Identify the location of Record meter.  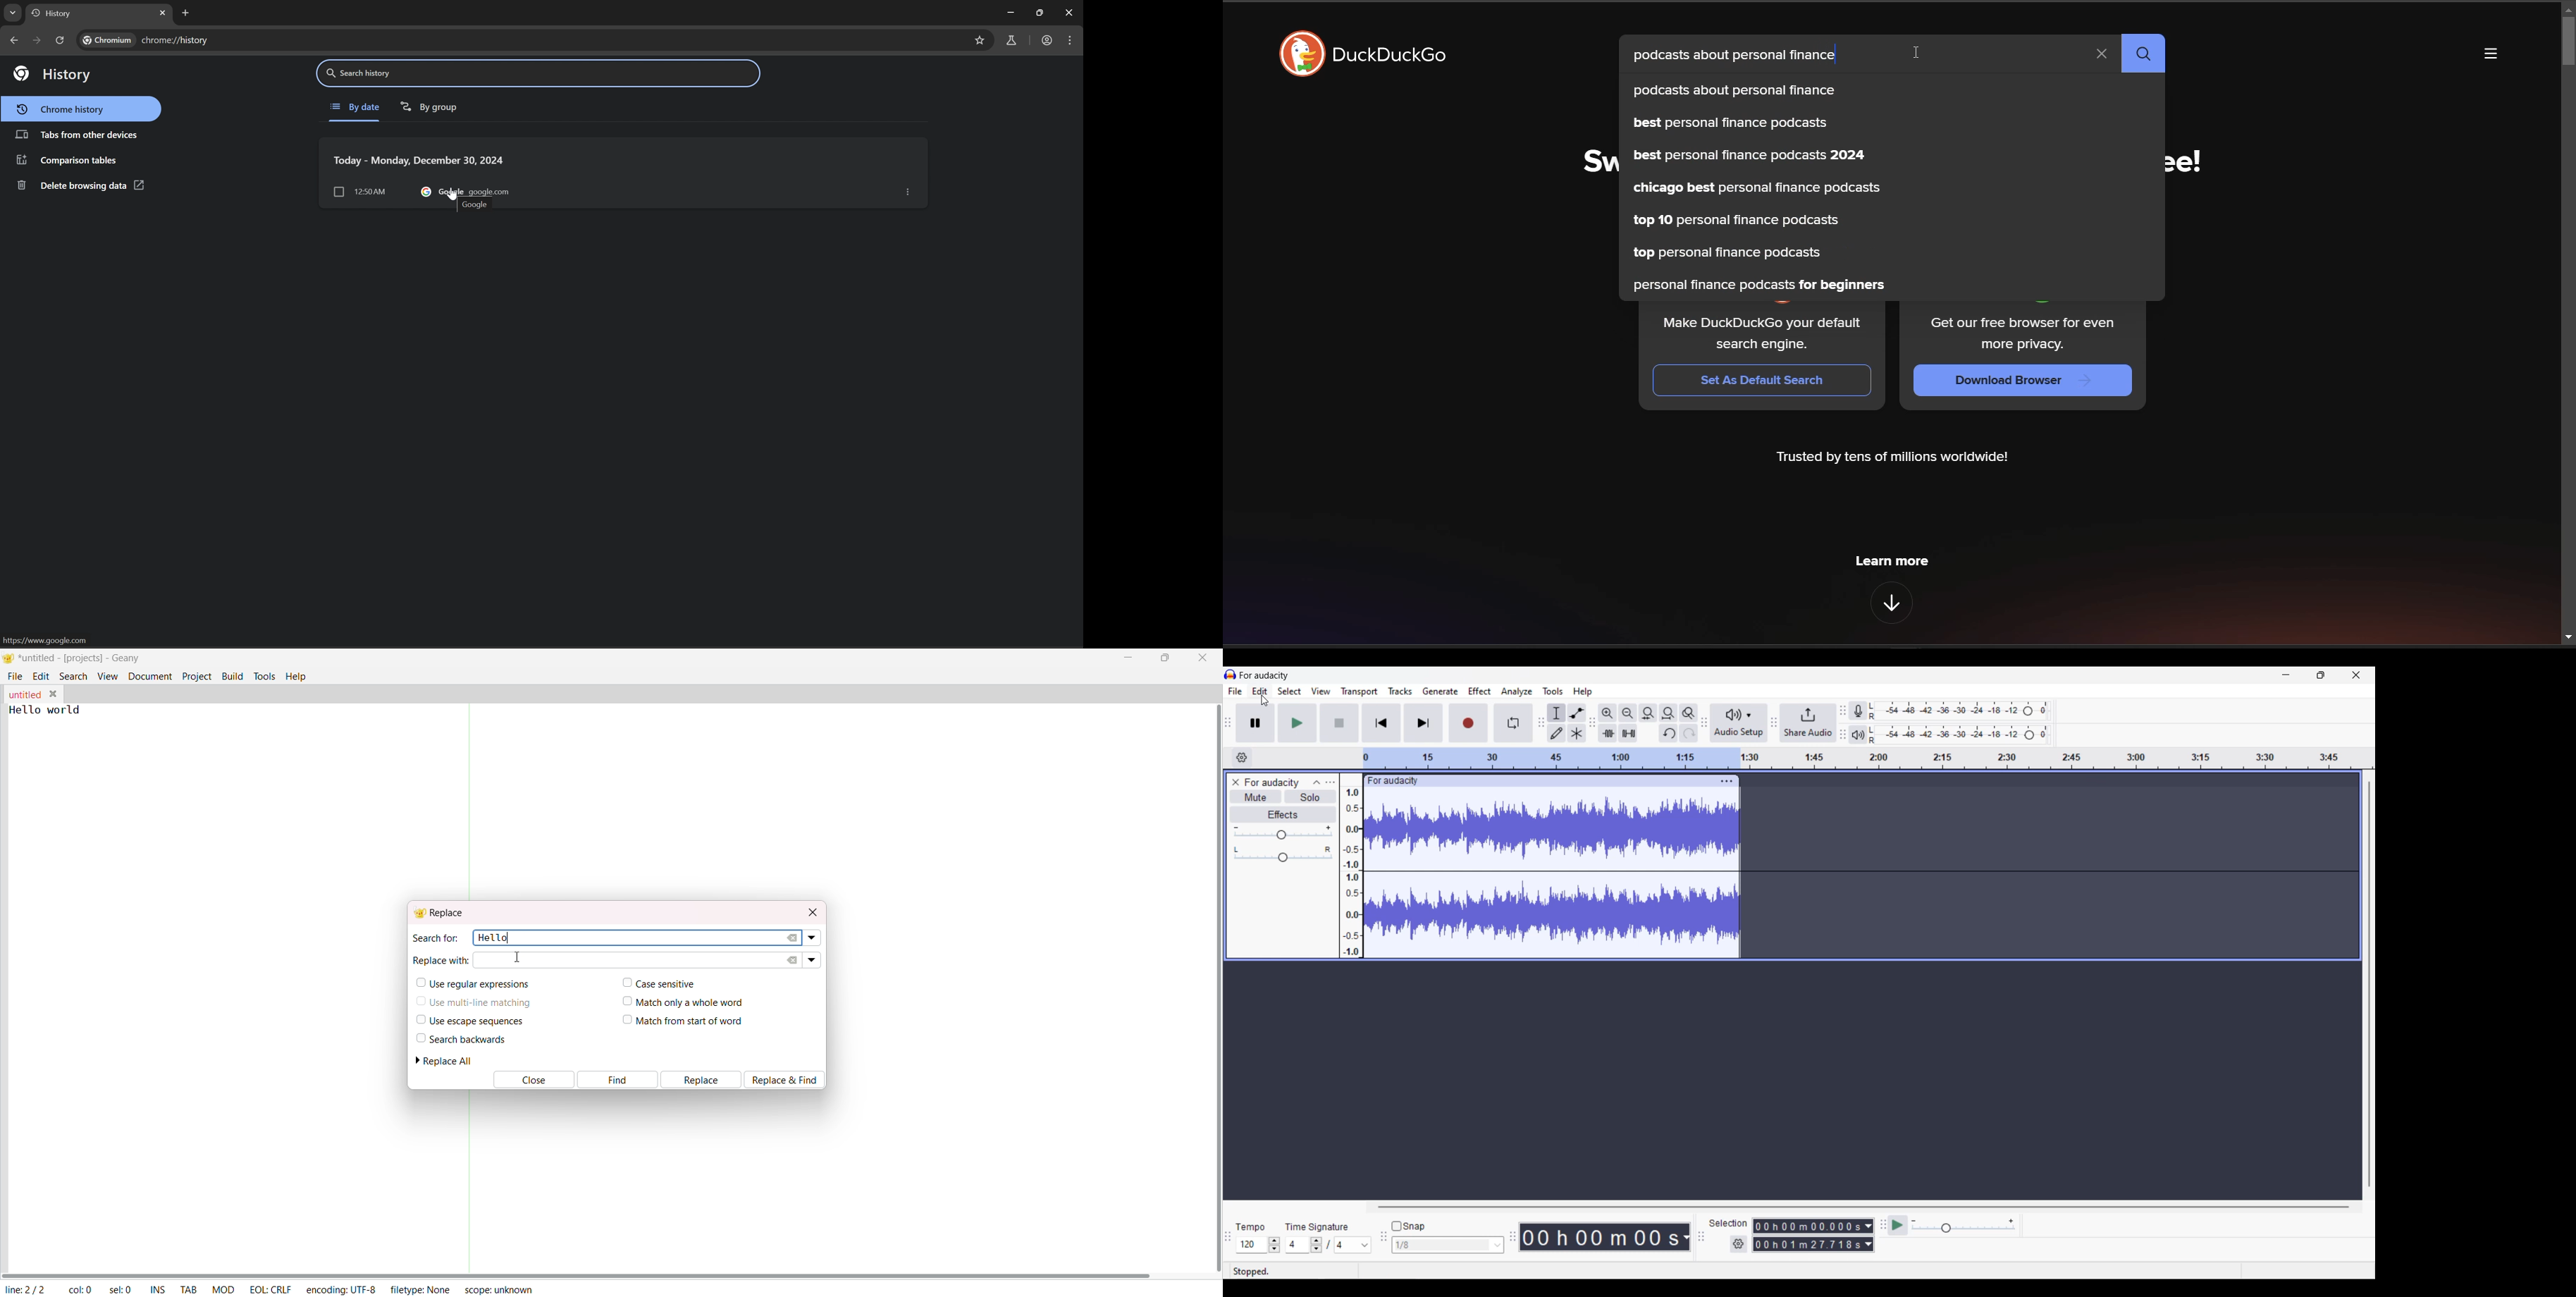
(1858, 710).